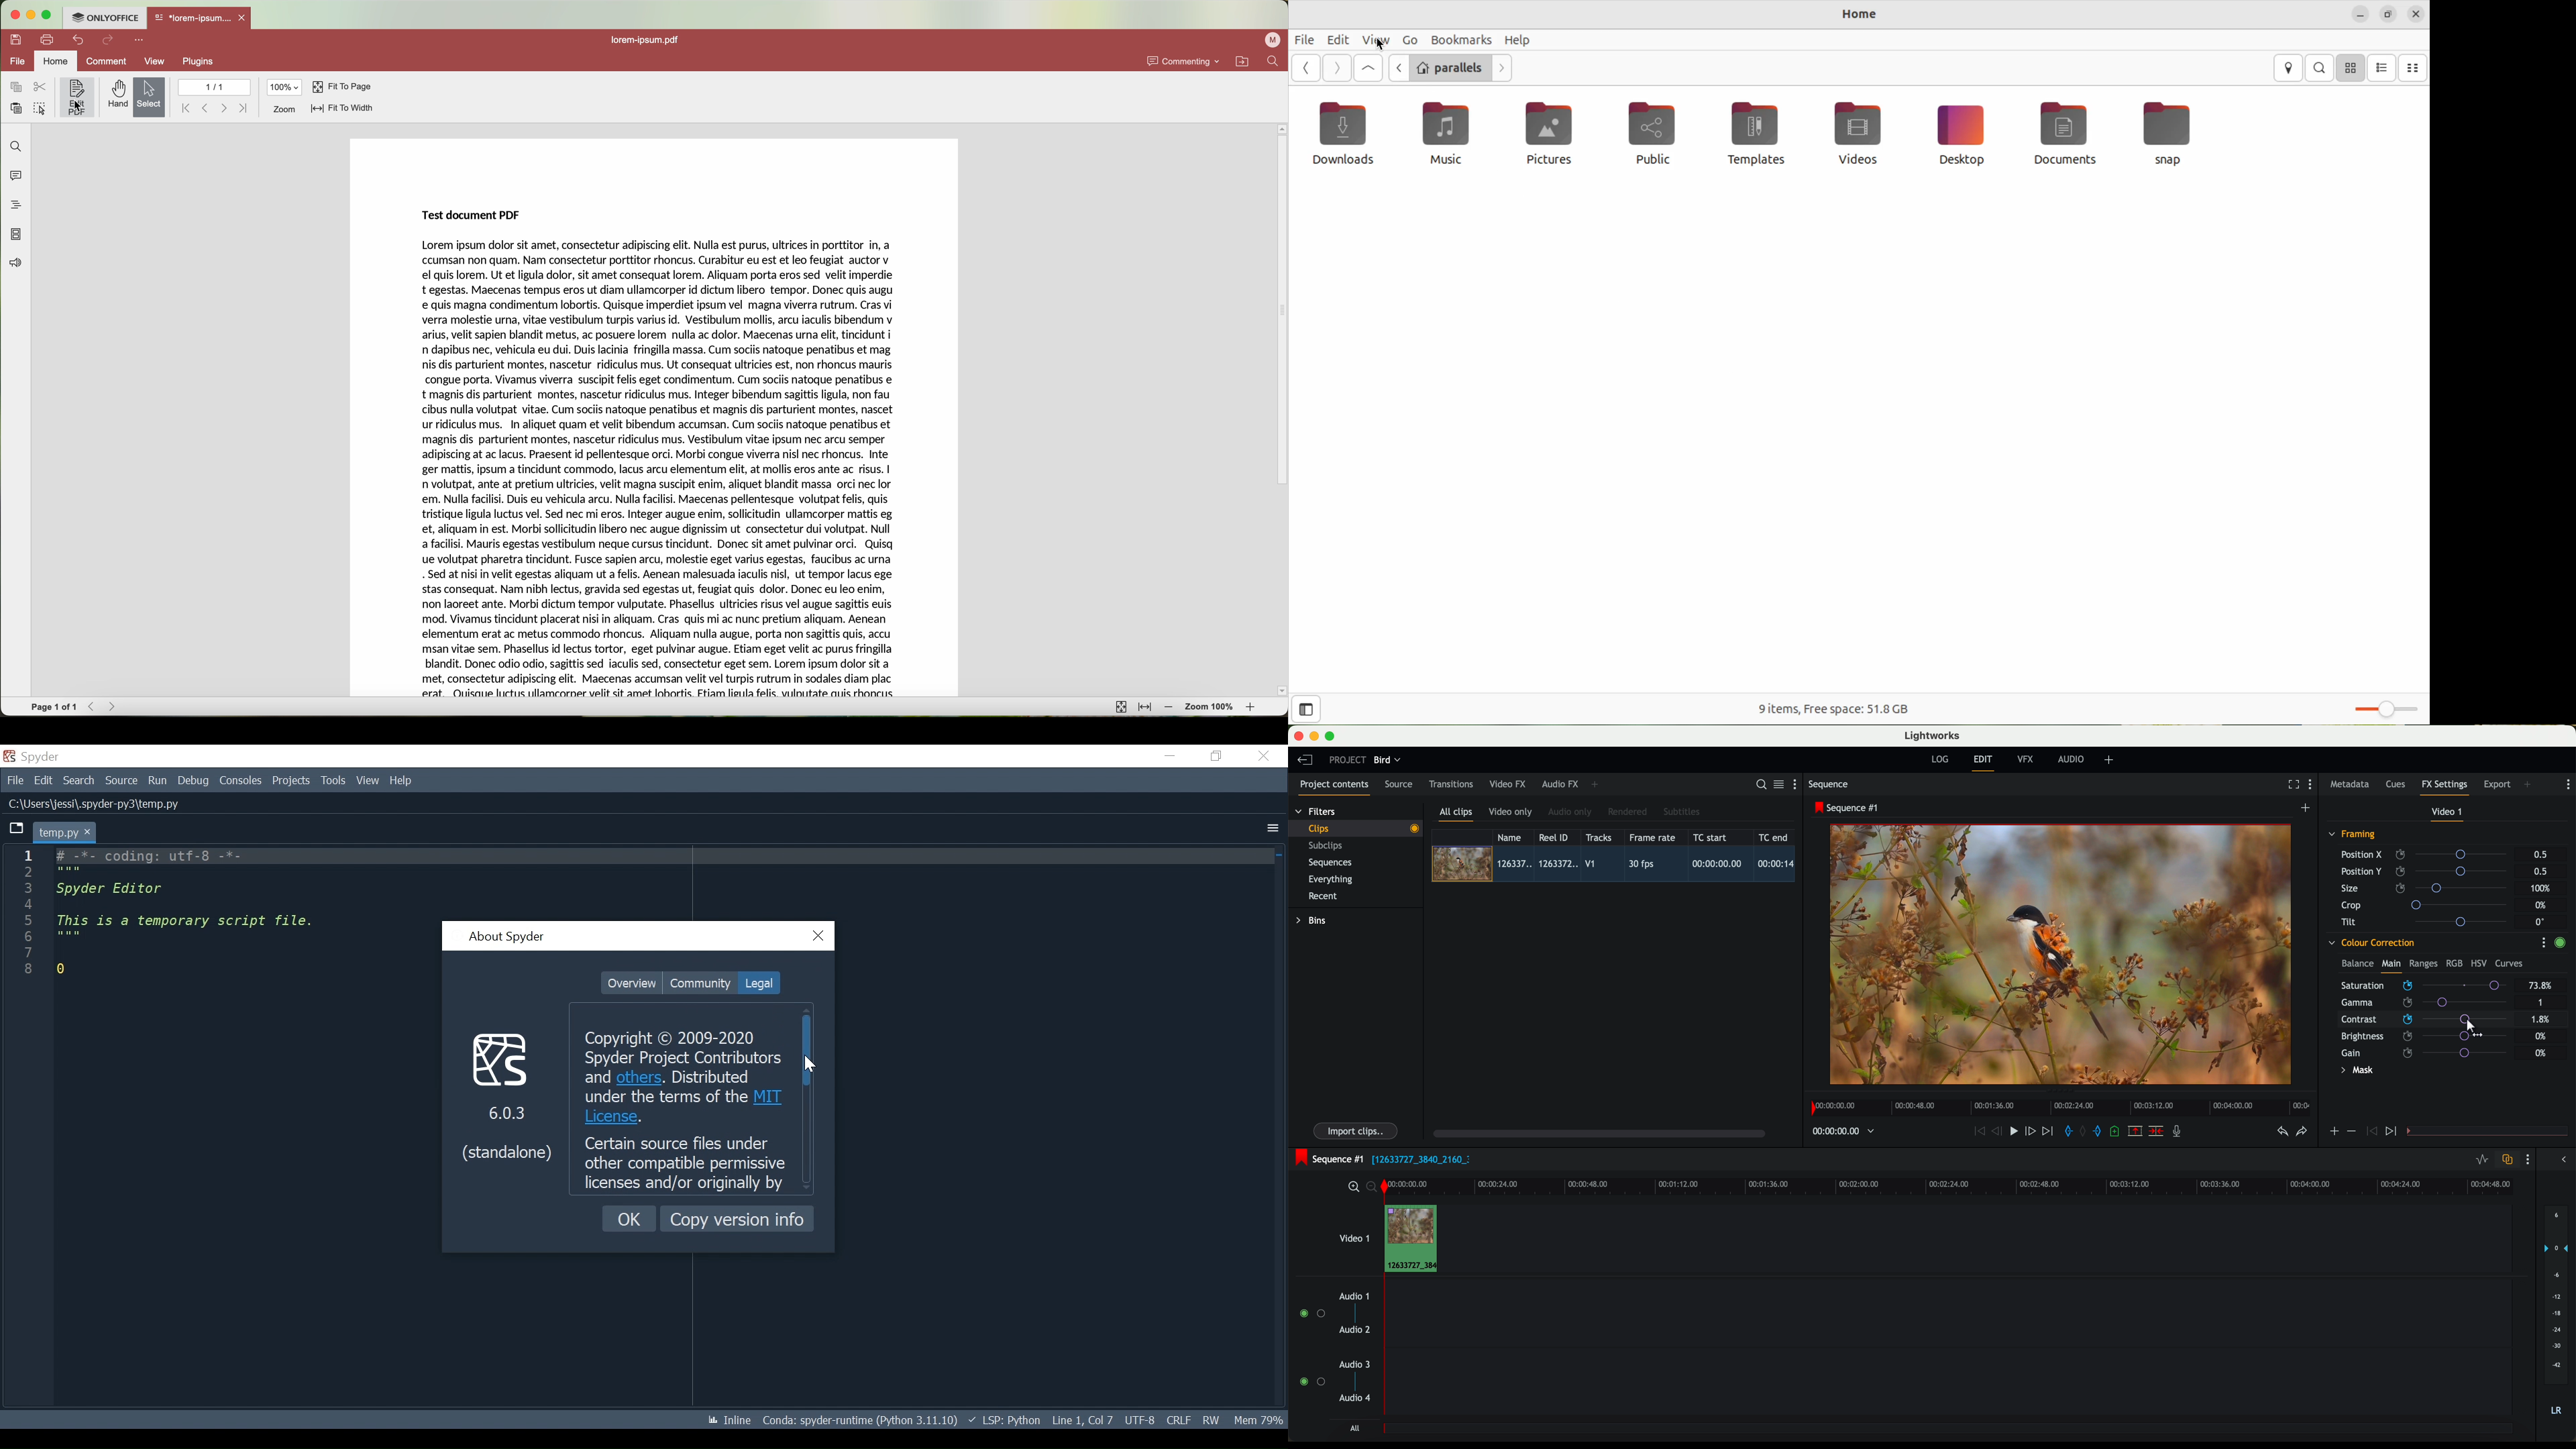 The image size is (2576, 1456). I want to click on enable, so click(2560, 944).